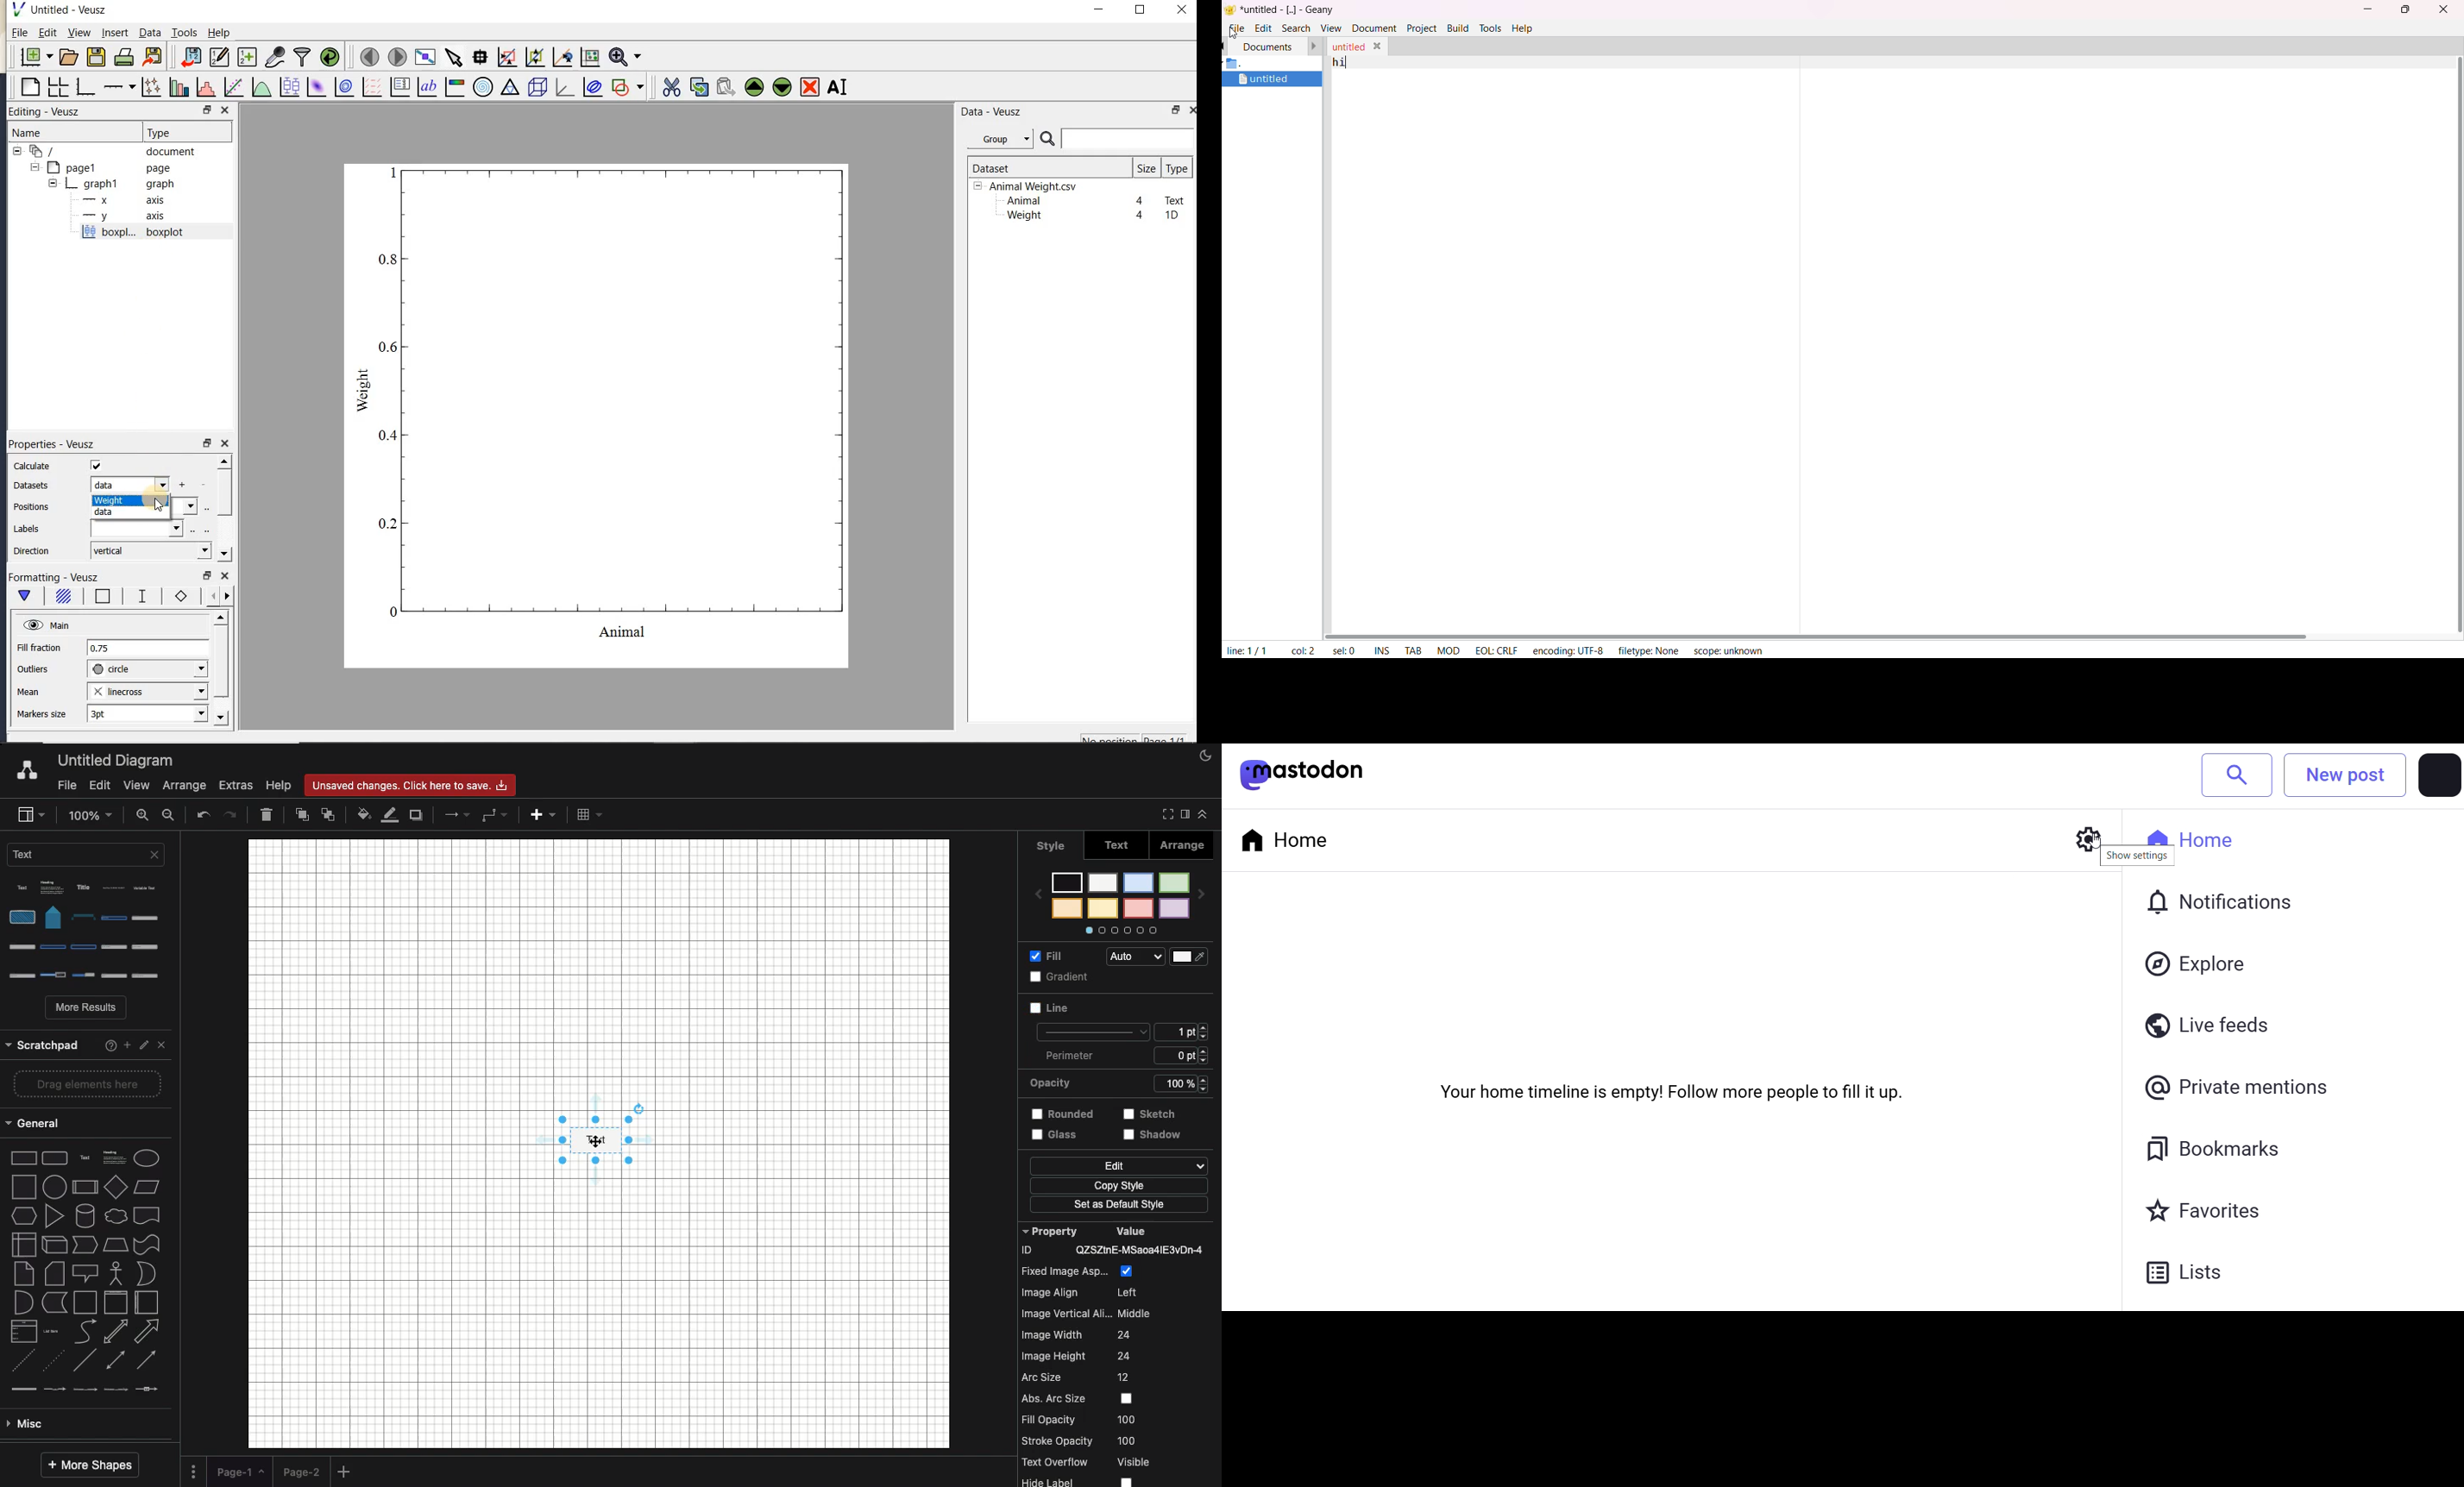 The image size is (2464, 1512). Describe the element at coordinates (2197, 1274) in the screenshot. I see `Lists` at that location.